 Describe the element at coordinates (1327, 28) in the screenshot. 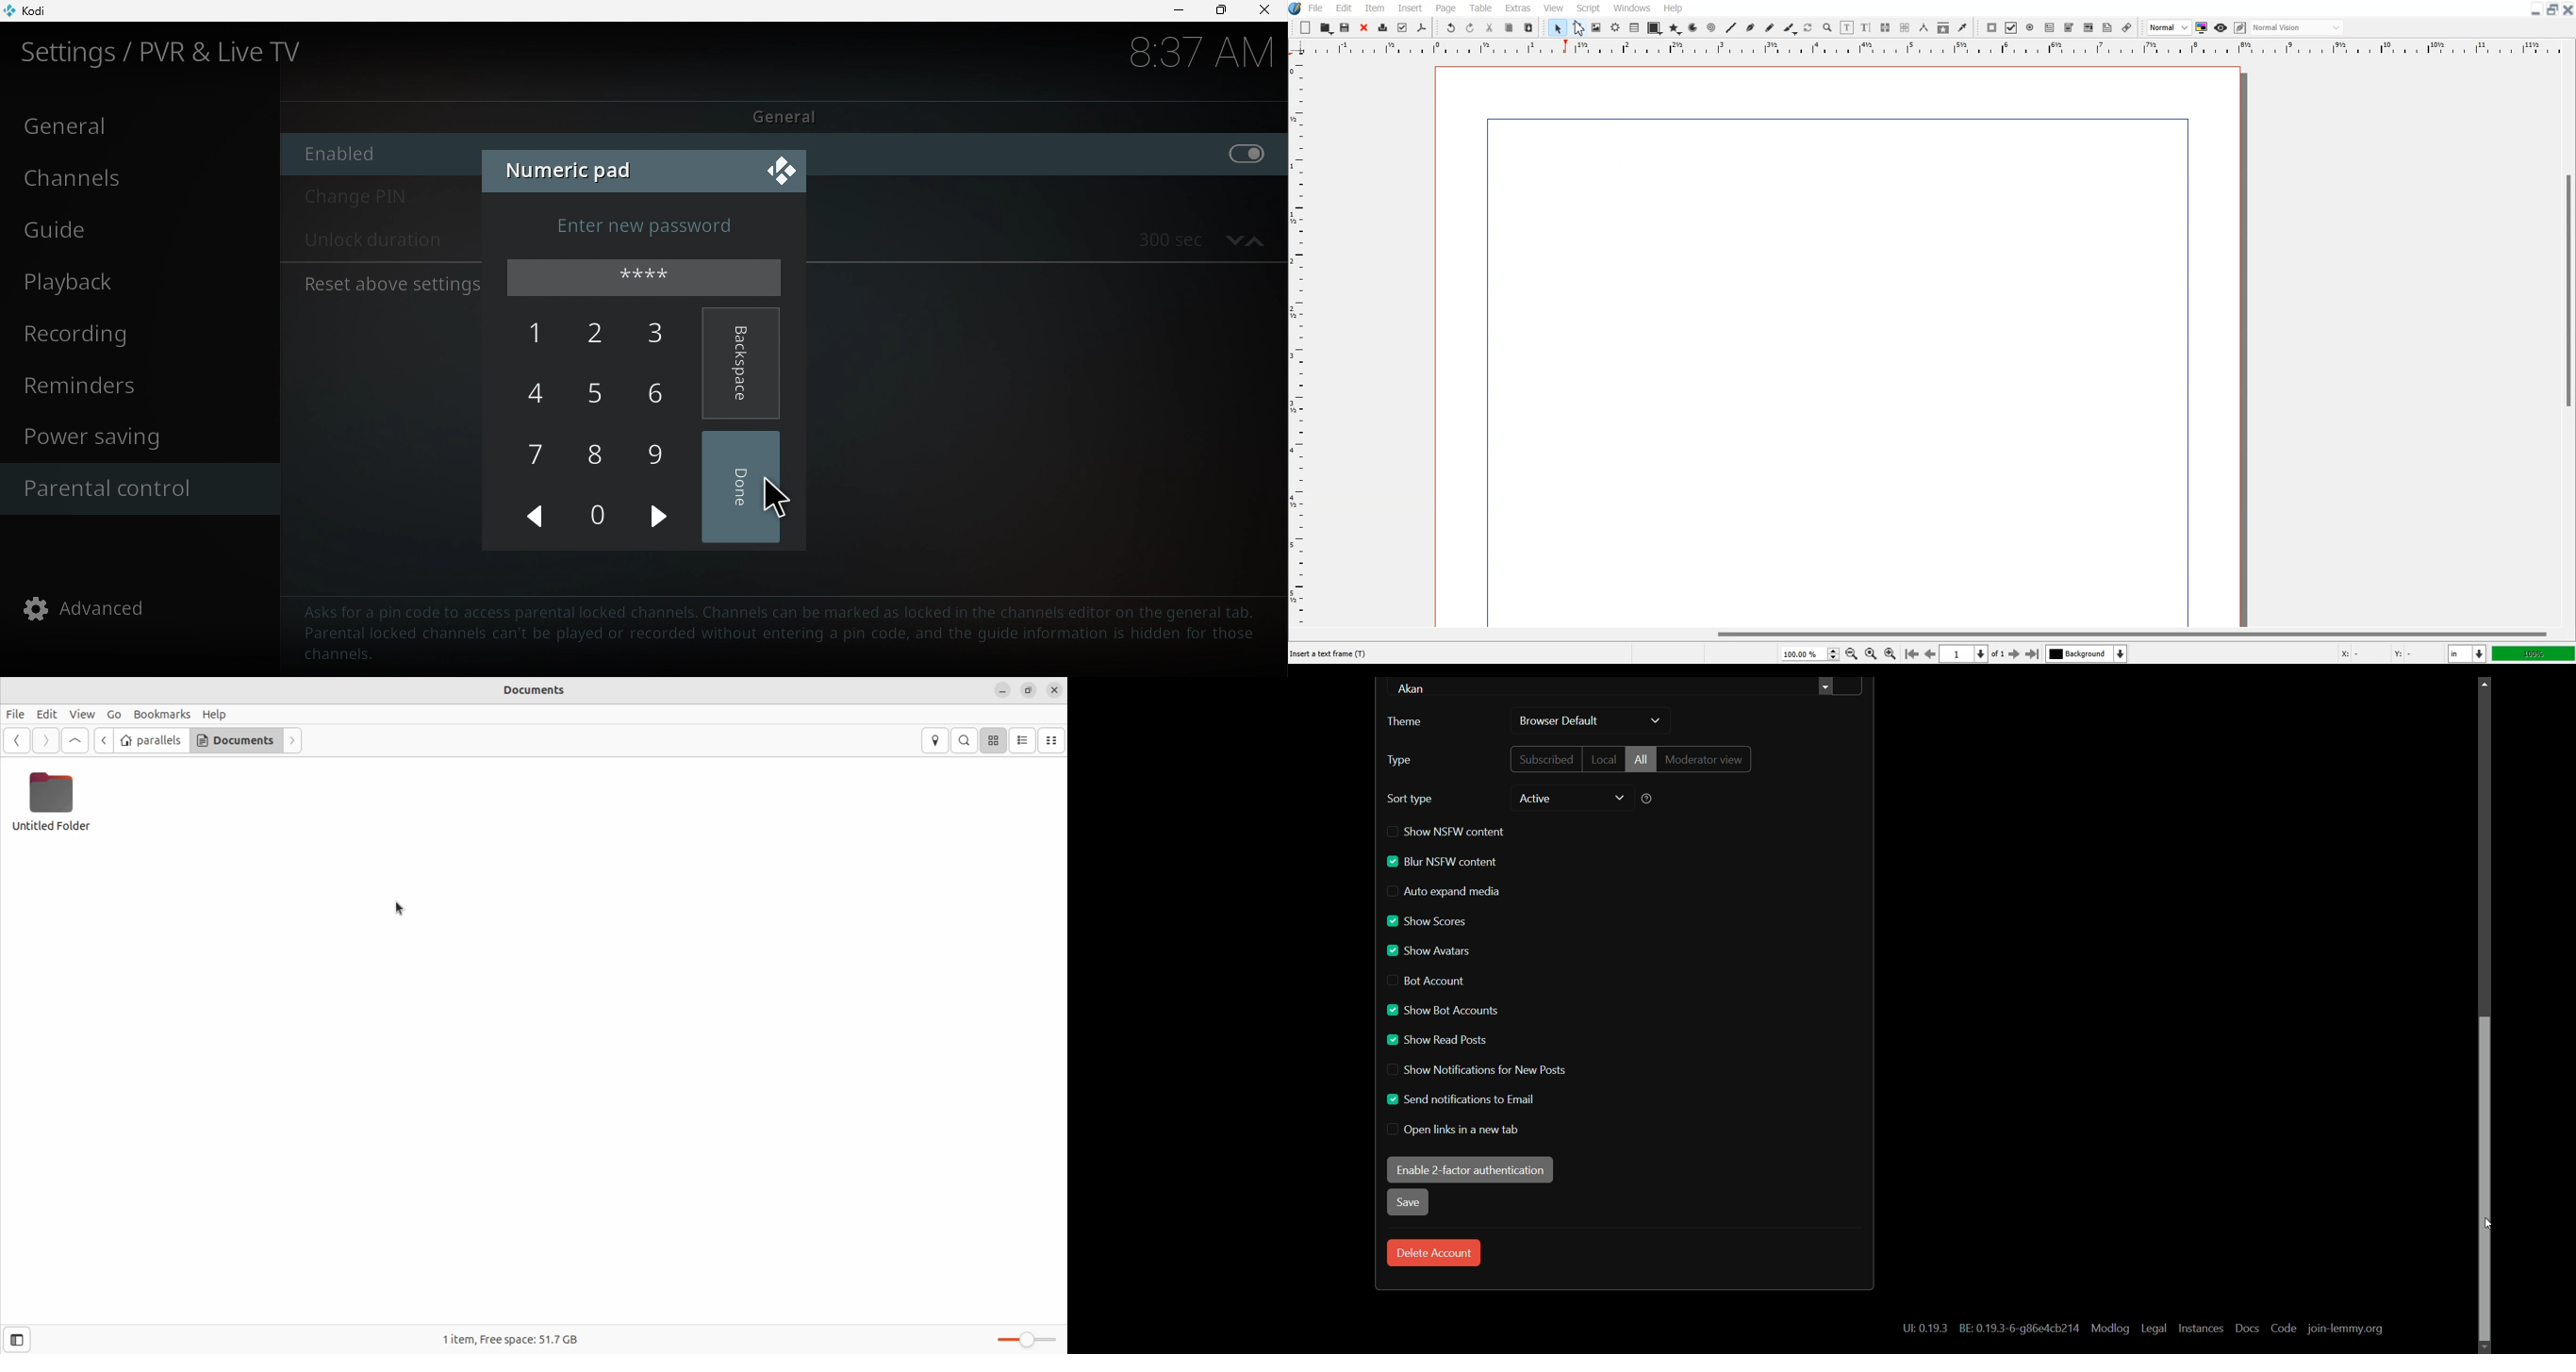

I see `Open` at that location.